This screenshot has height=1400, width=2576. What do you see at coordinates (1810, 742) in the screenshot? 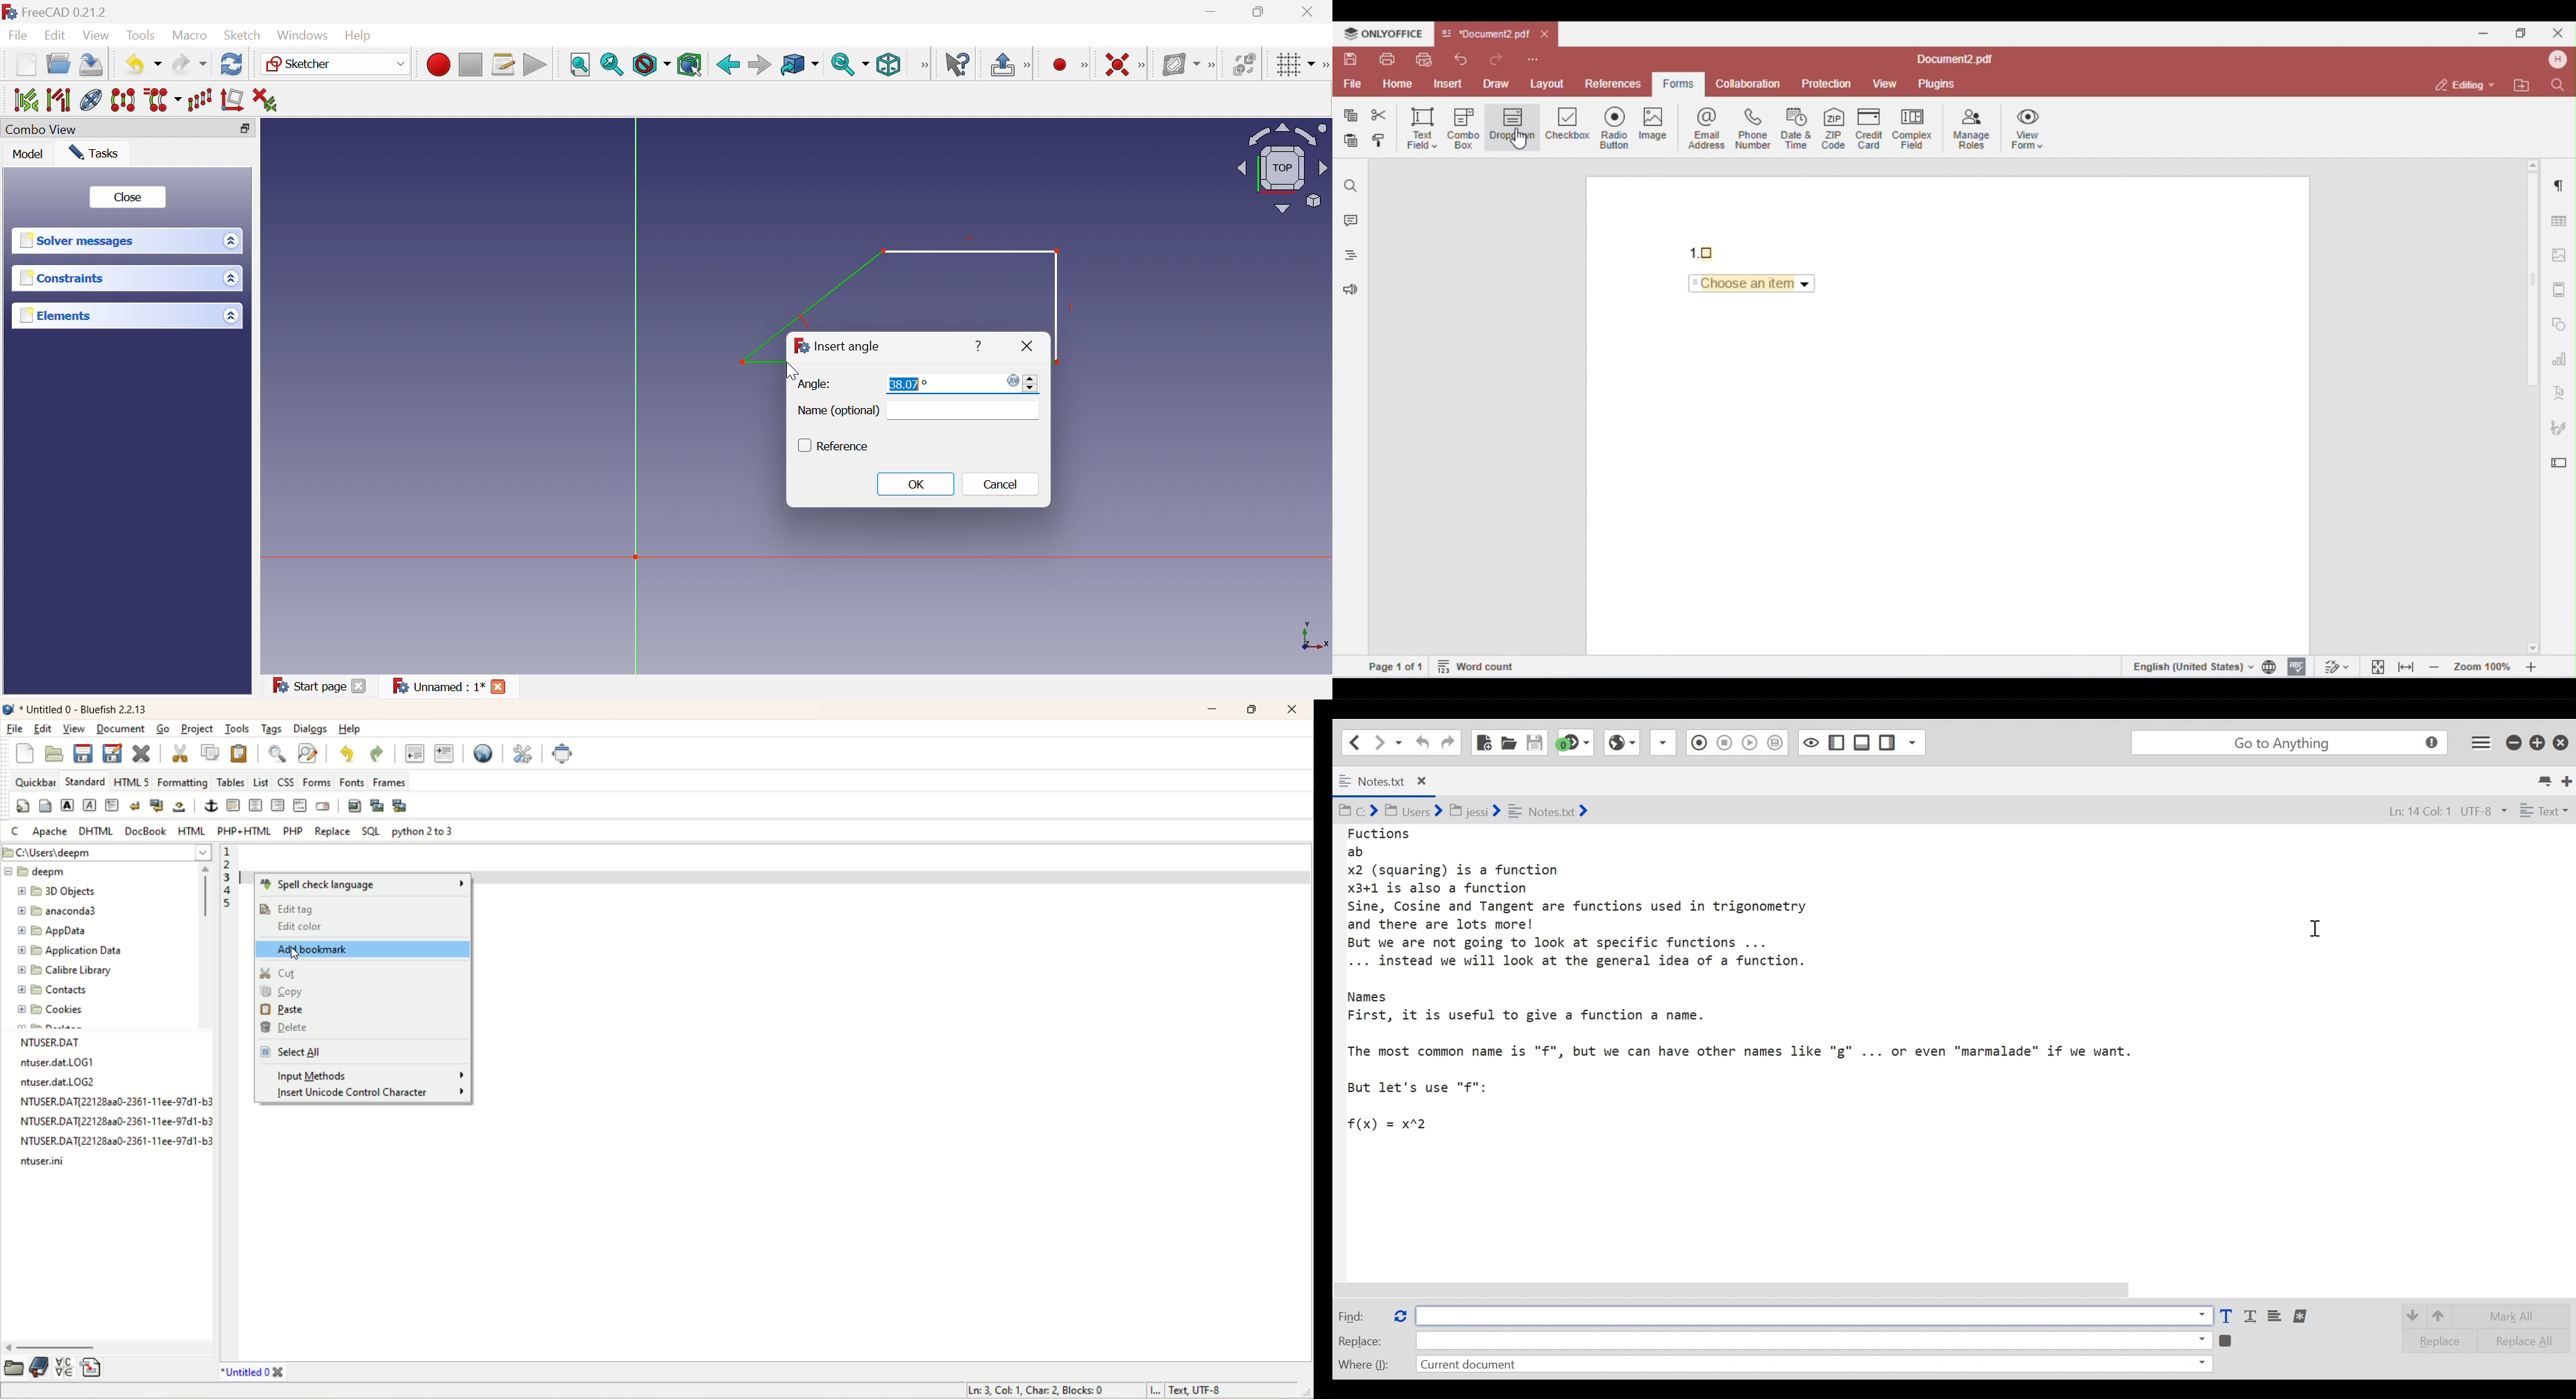
I see `Show/Hide Right pane` at bounding box center [1810, 742].